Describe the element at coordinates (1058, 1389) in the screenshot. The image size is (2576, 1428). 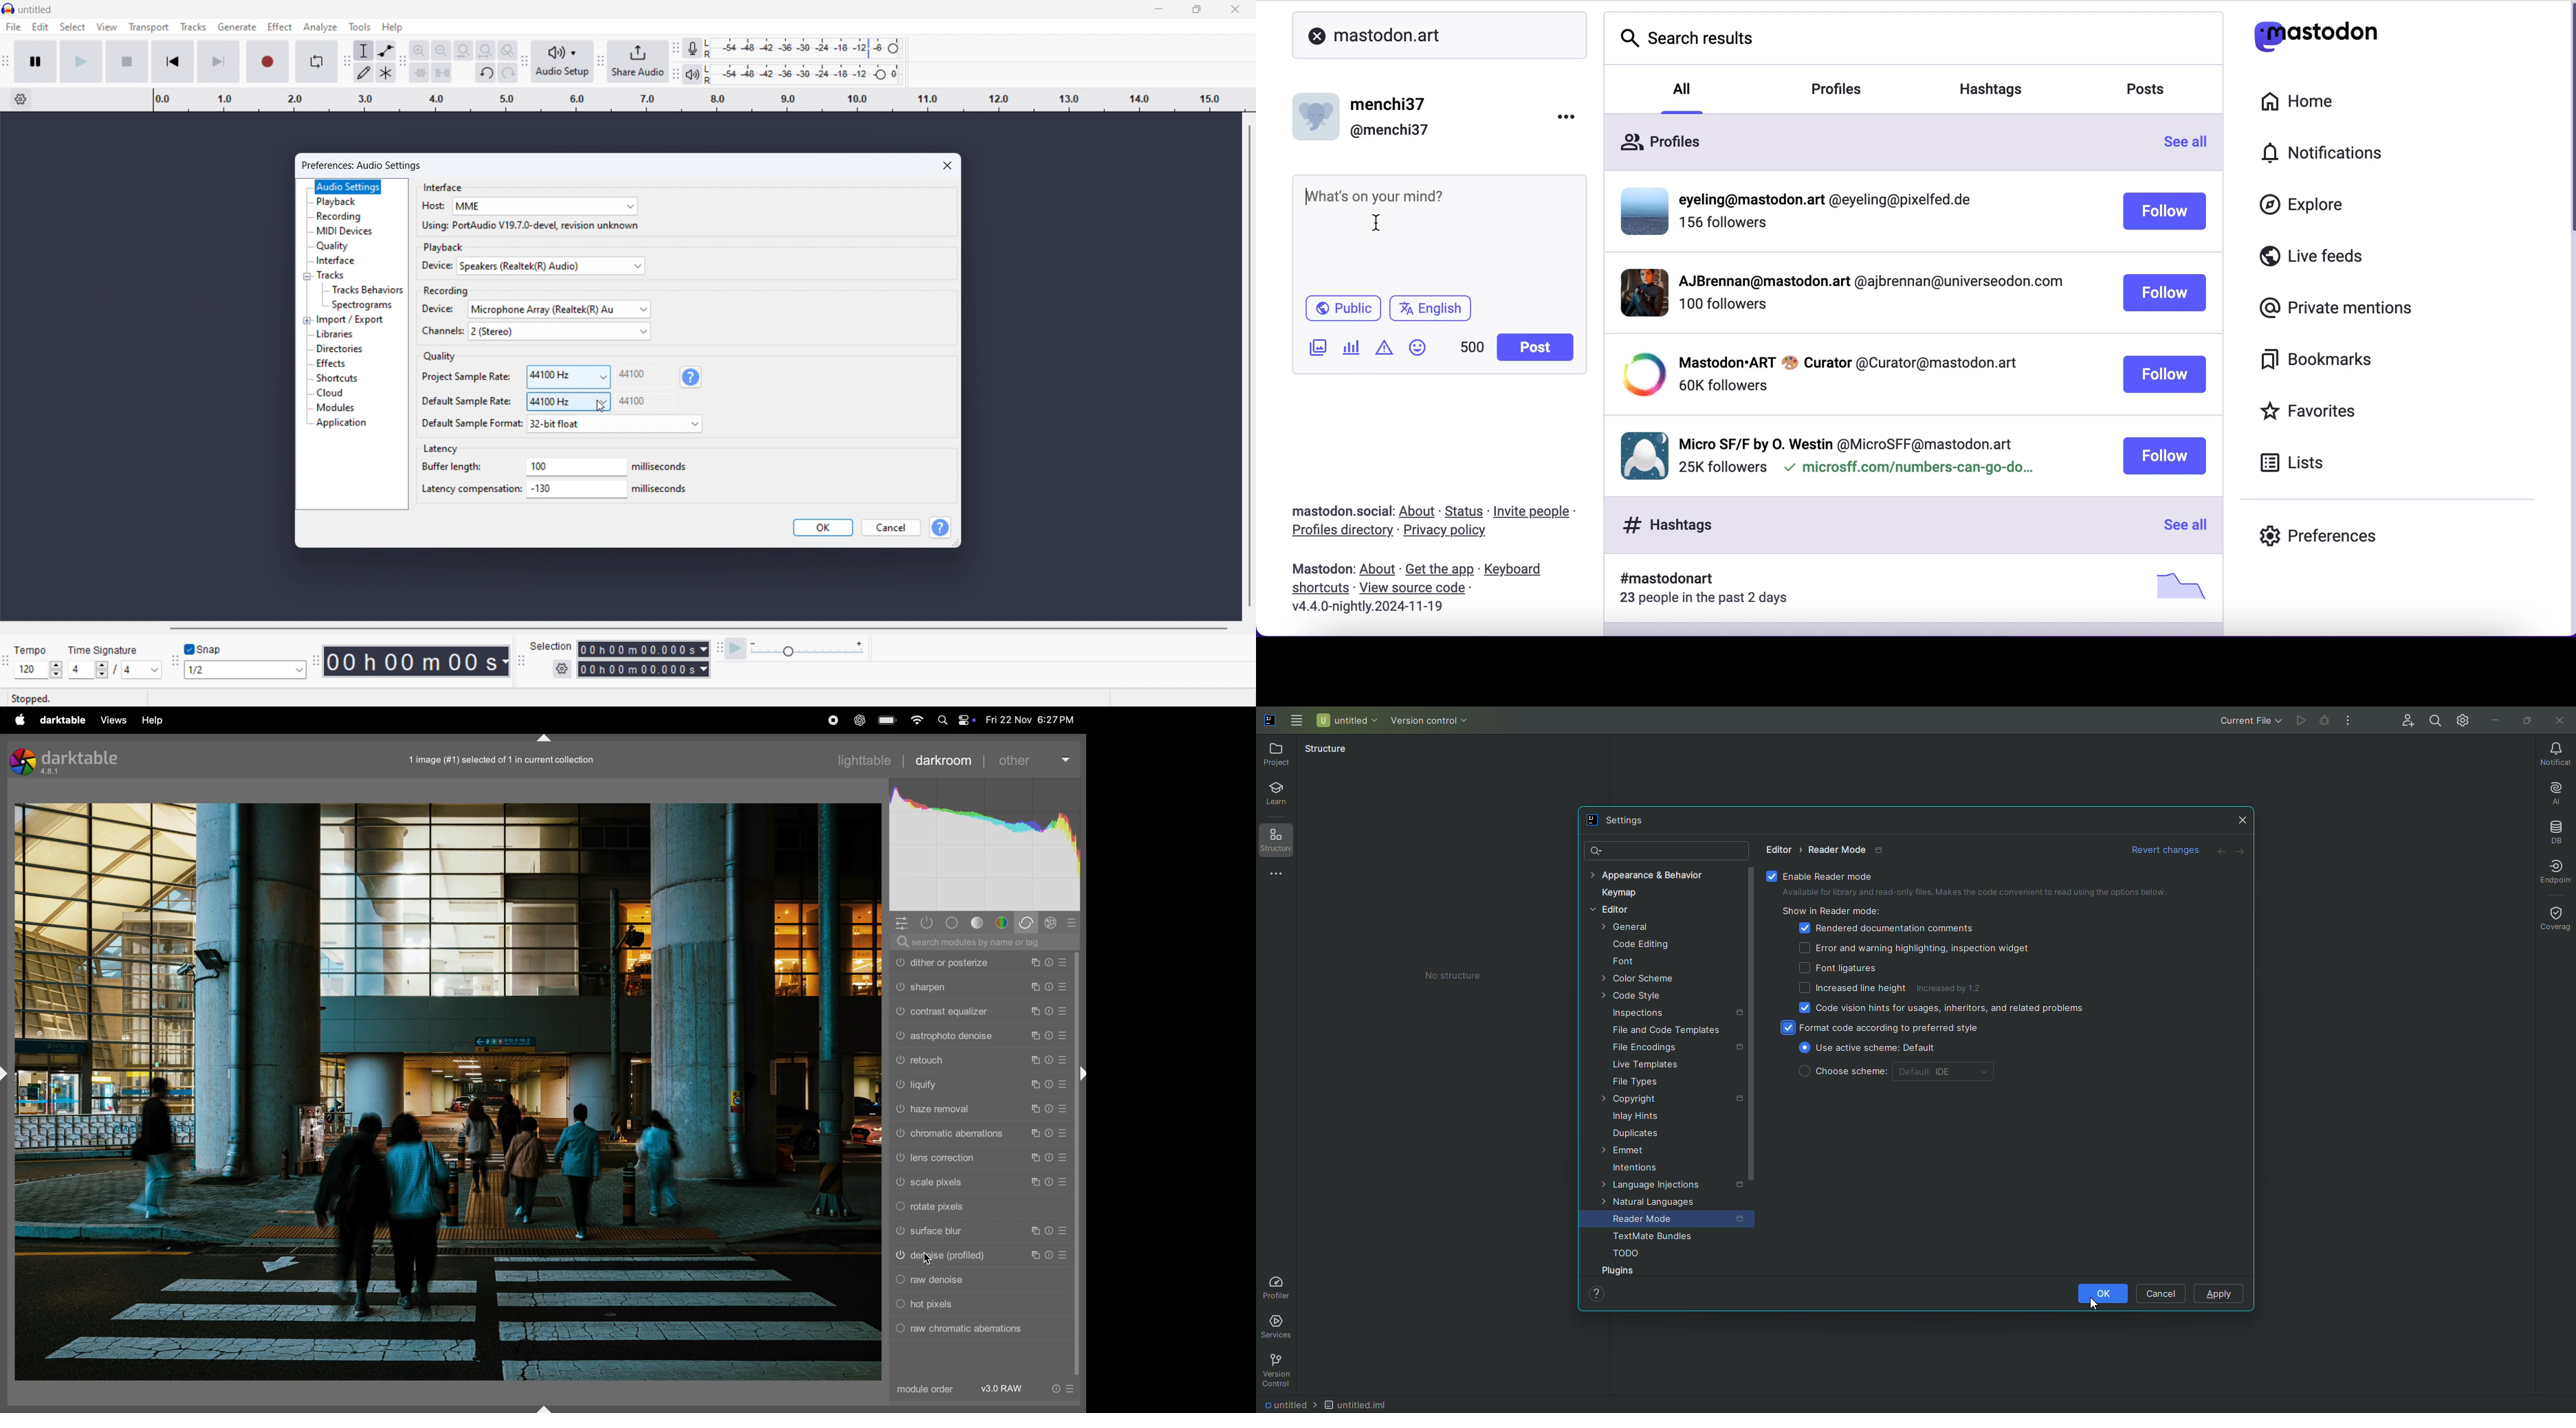
I see `reset` at that location.